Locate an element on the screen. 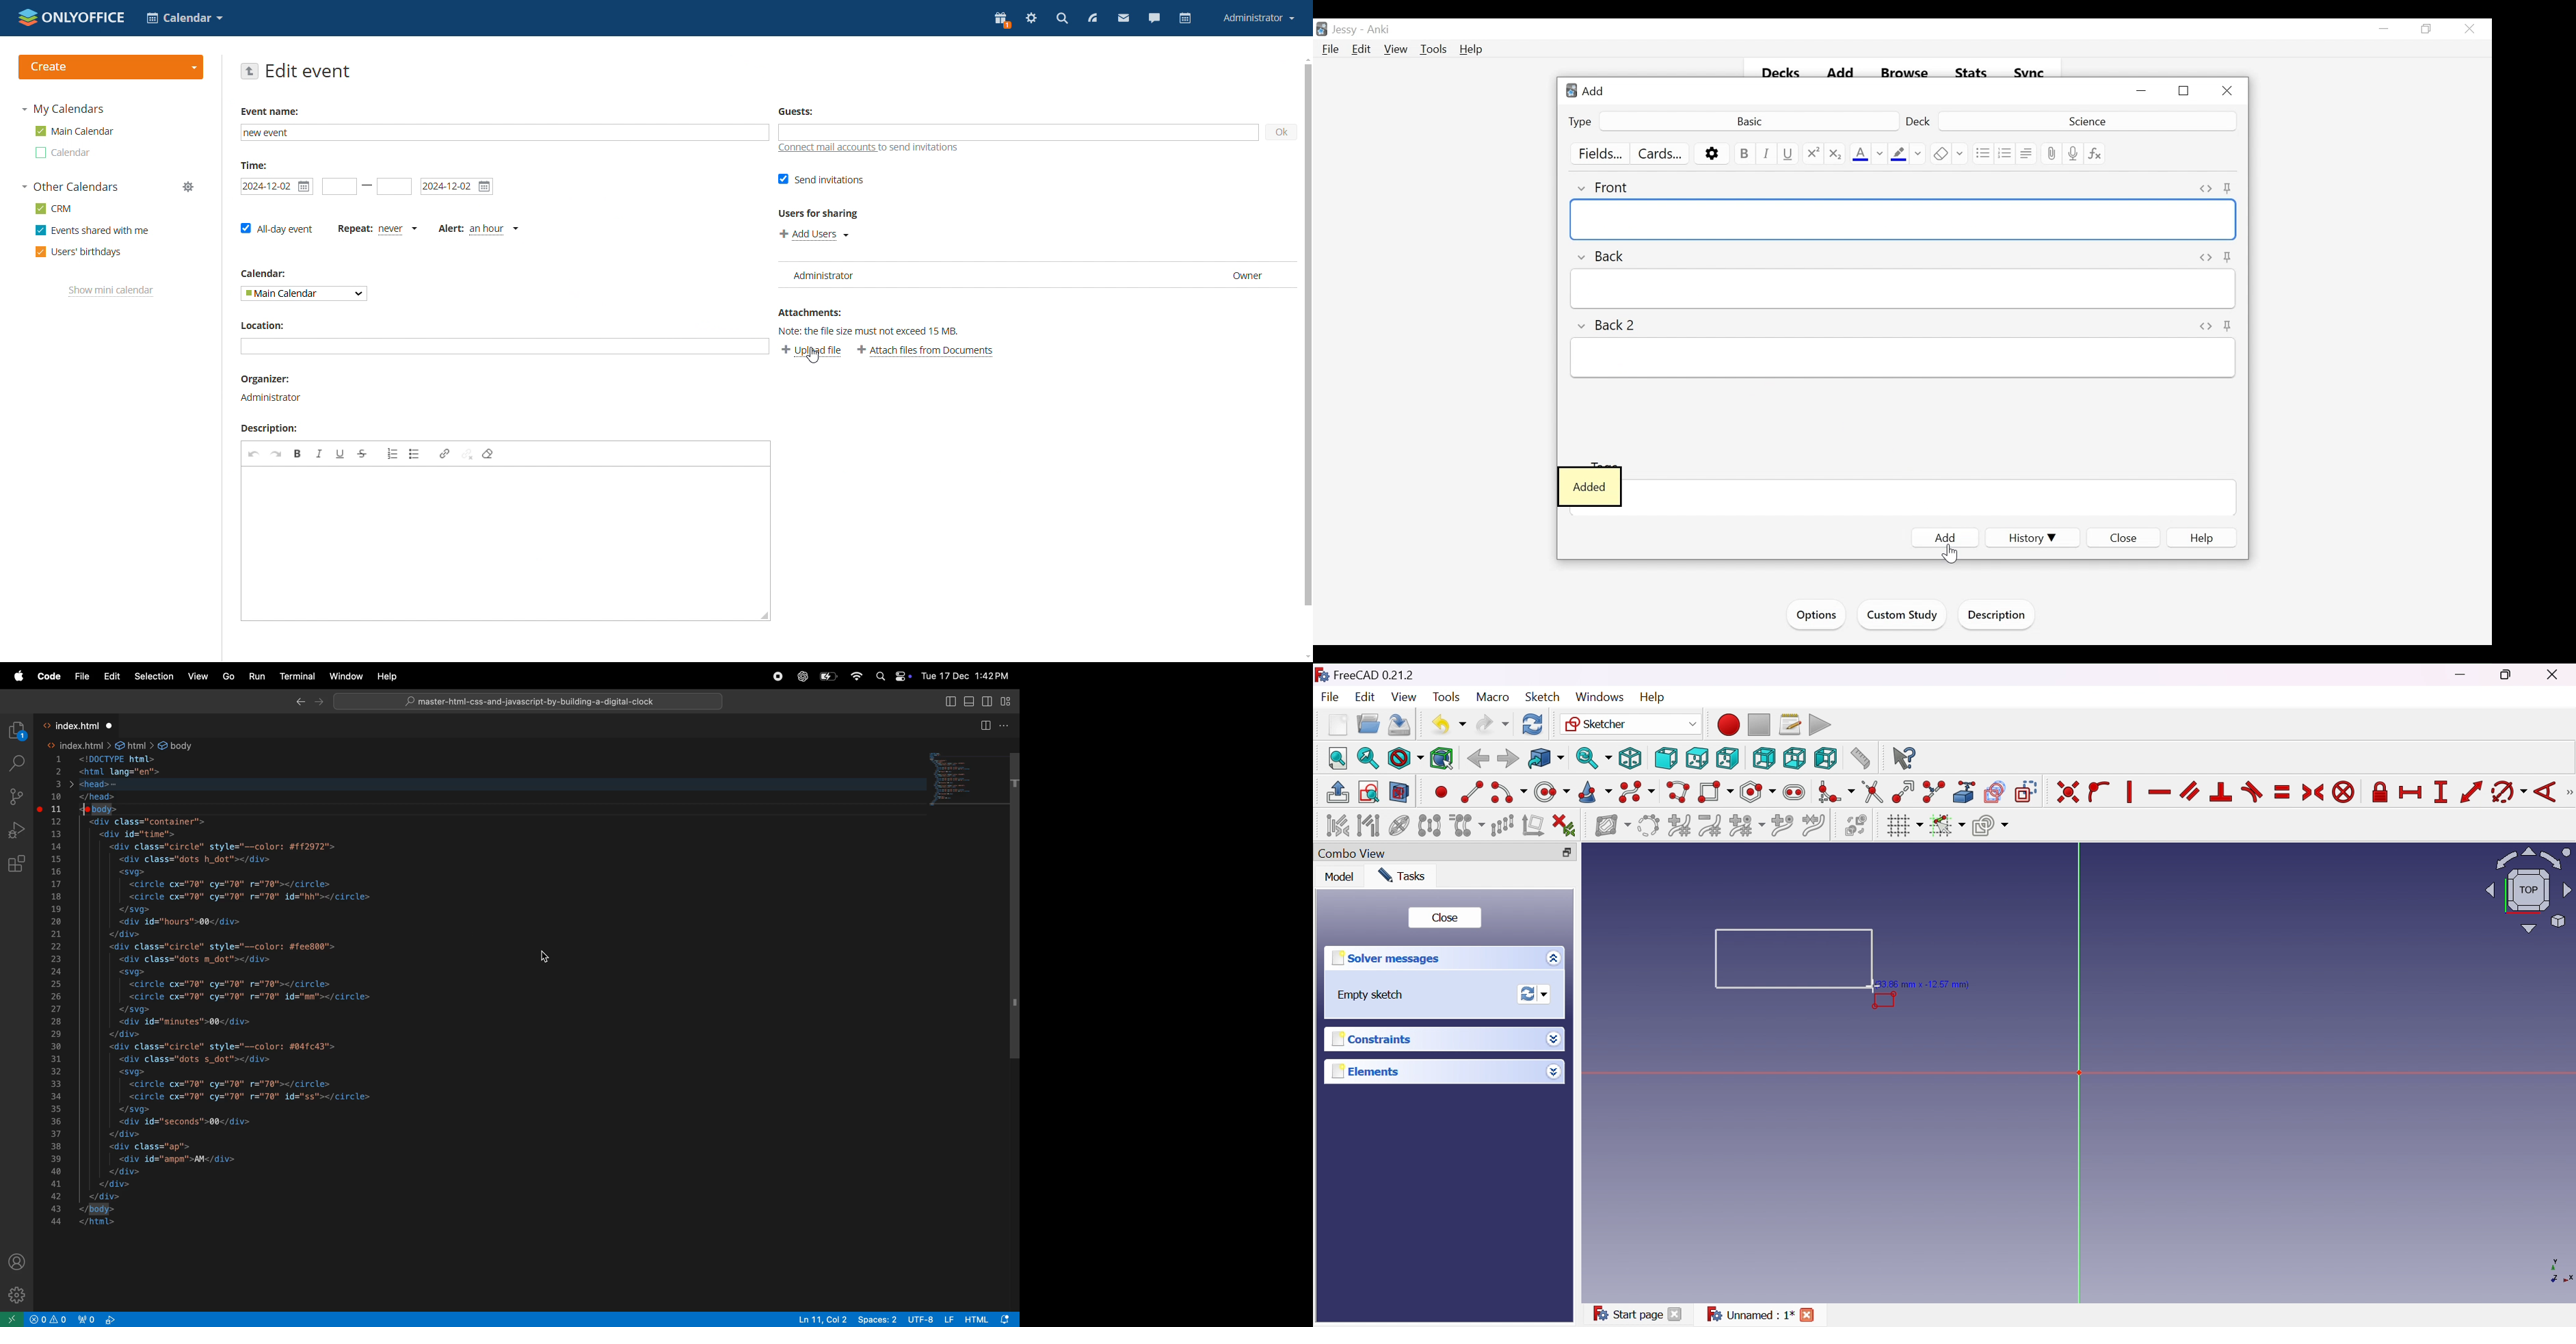 Image resolution: width=2576 pixels, height=1344 pixels. Edit is located at coordinates (1366, 698).